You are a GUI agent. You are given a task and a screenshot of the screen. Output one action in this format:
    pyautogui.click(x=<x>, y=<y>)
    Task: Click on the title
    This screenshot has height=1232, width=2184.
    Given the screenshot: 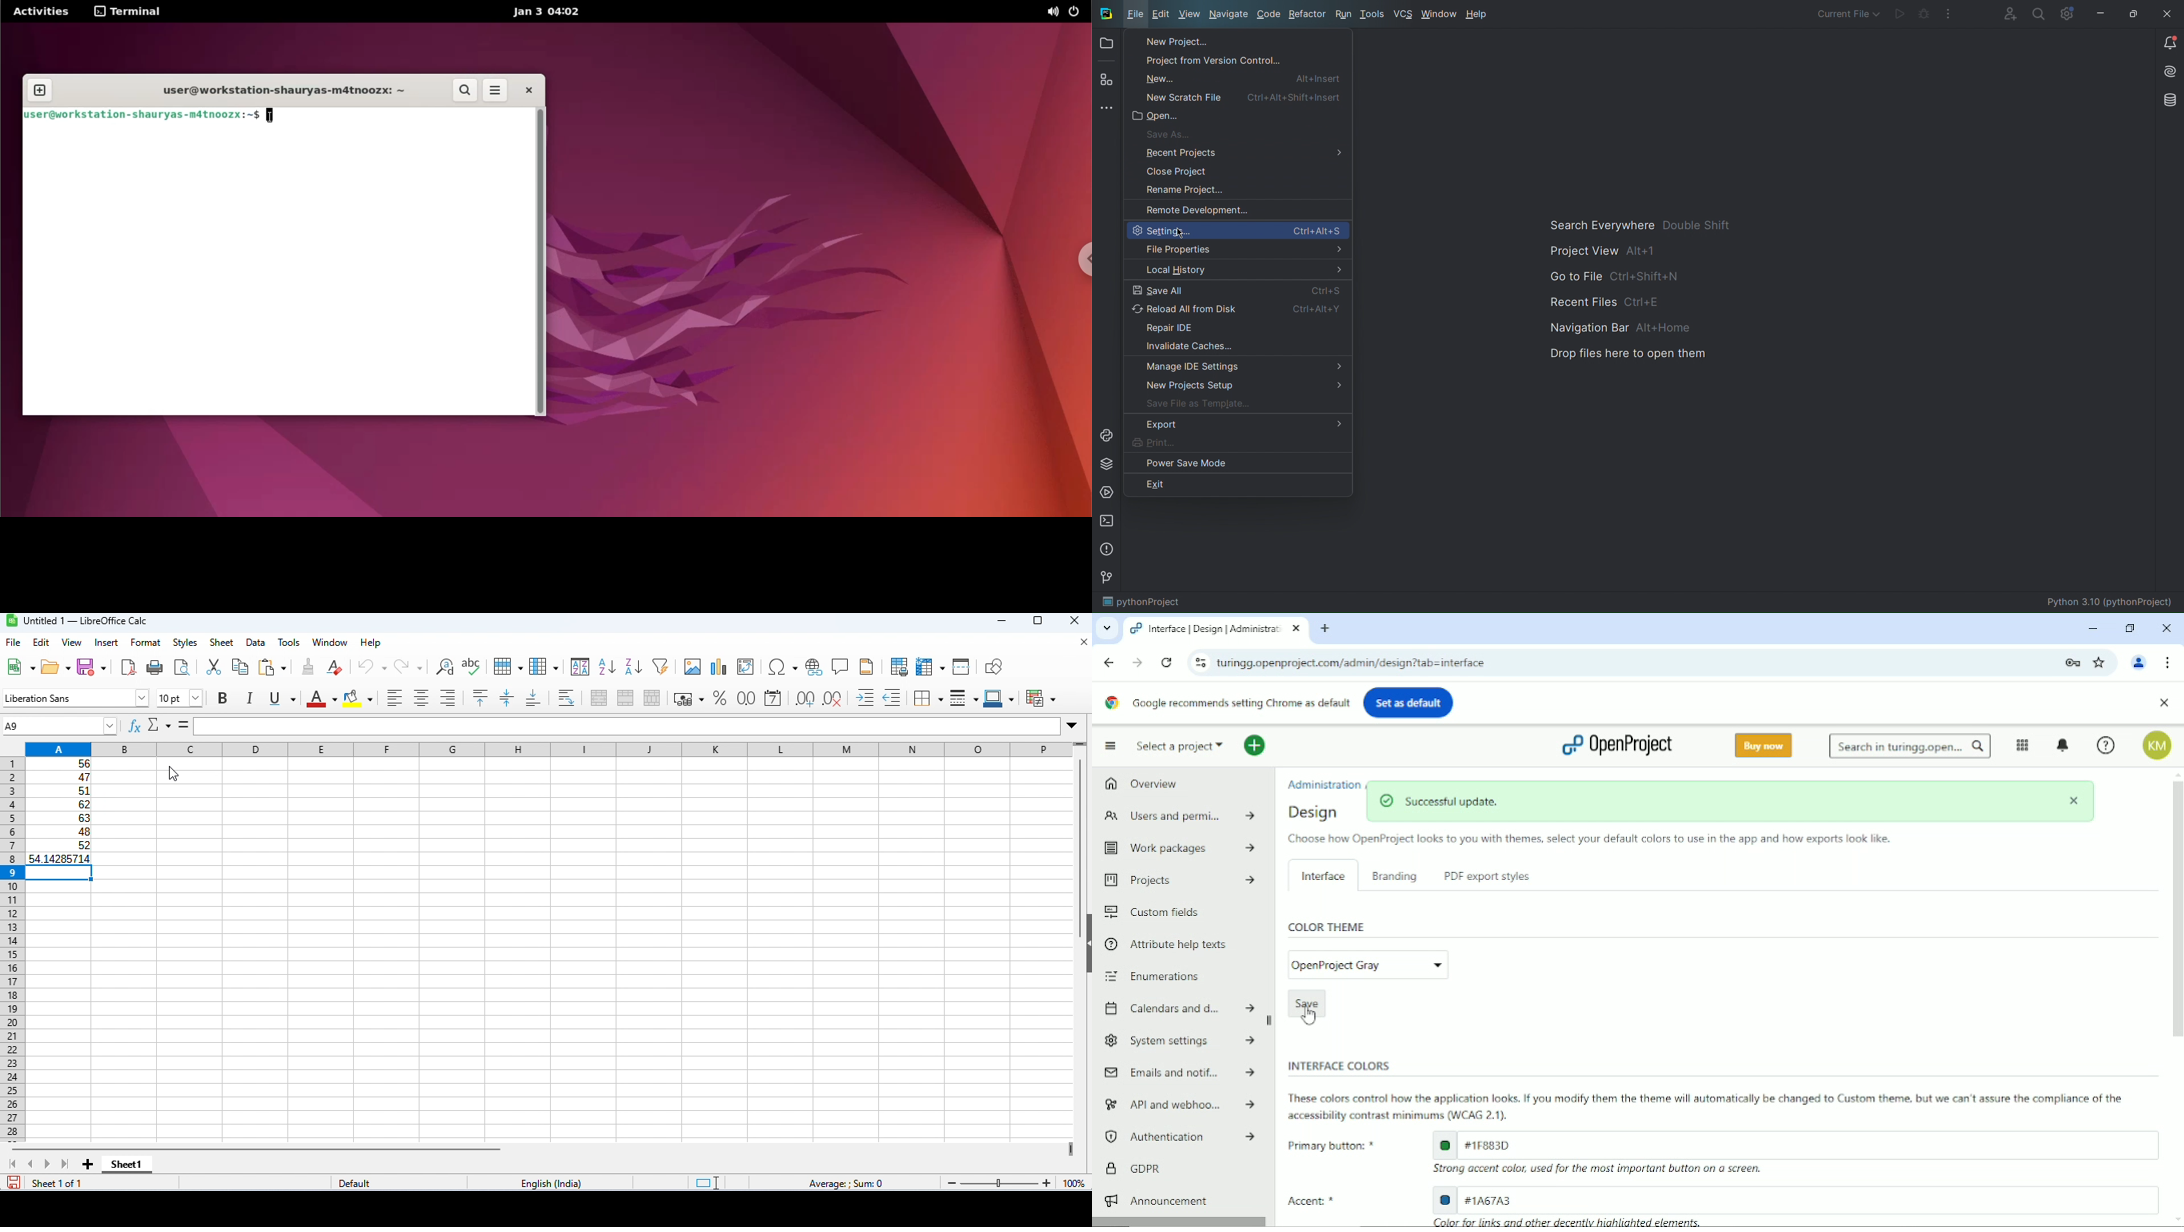 What is the action you would take?
    pyautogui.click(x=81, y=621)
    